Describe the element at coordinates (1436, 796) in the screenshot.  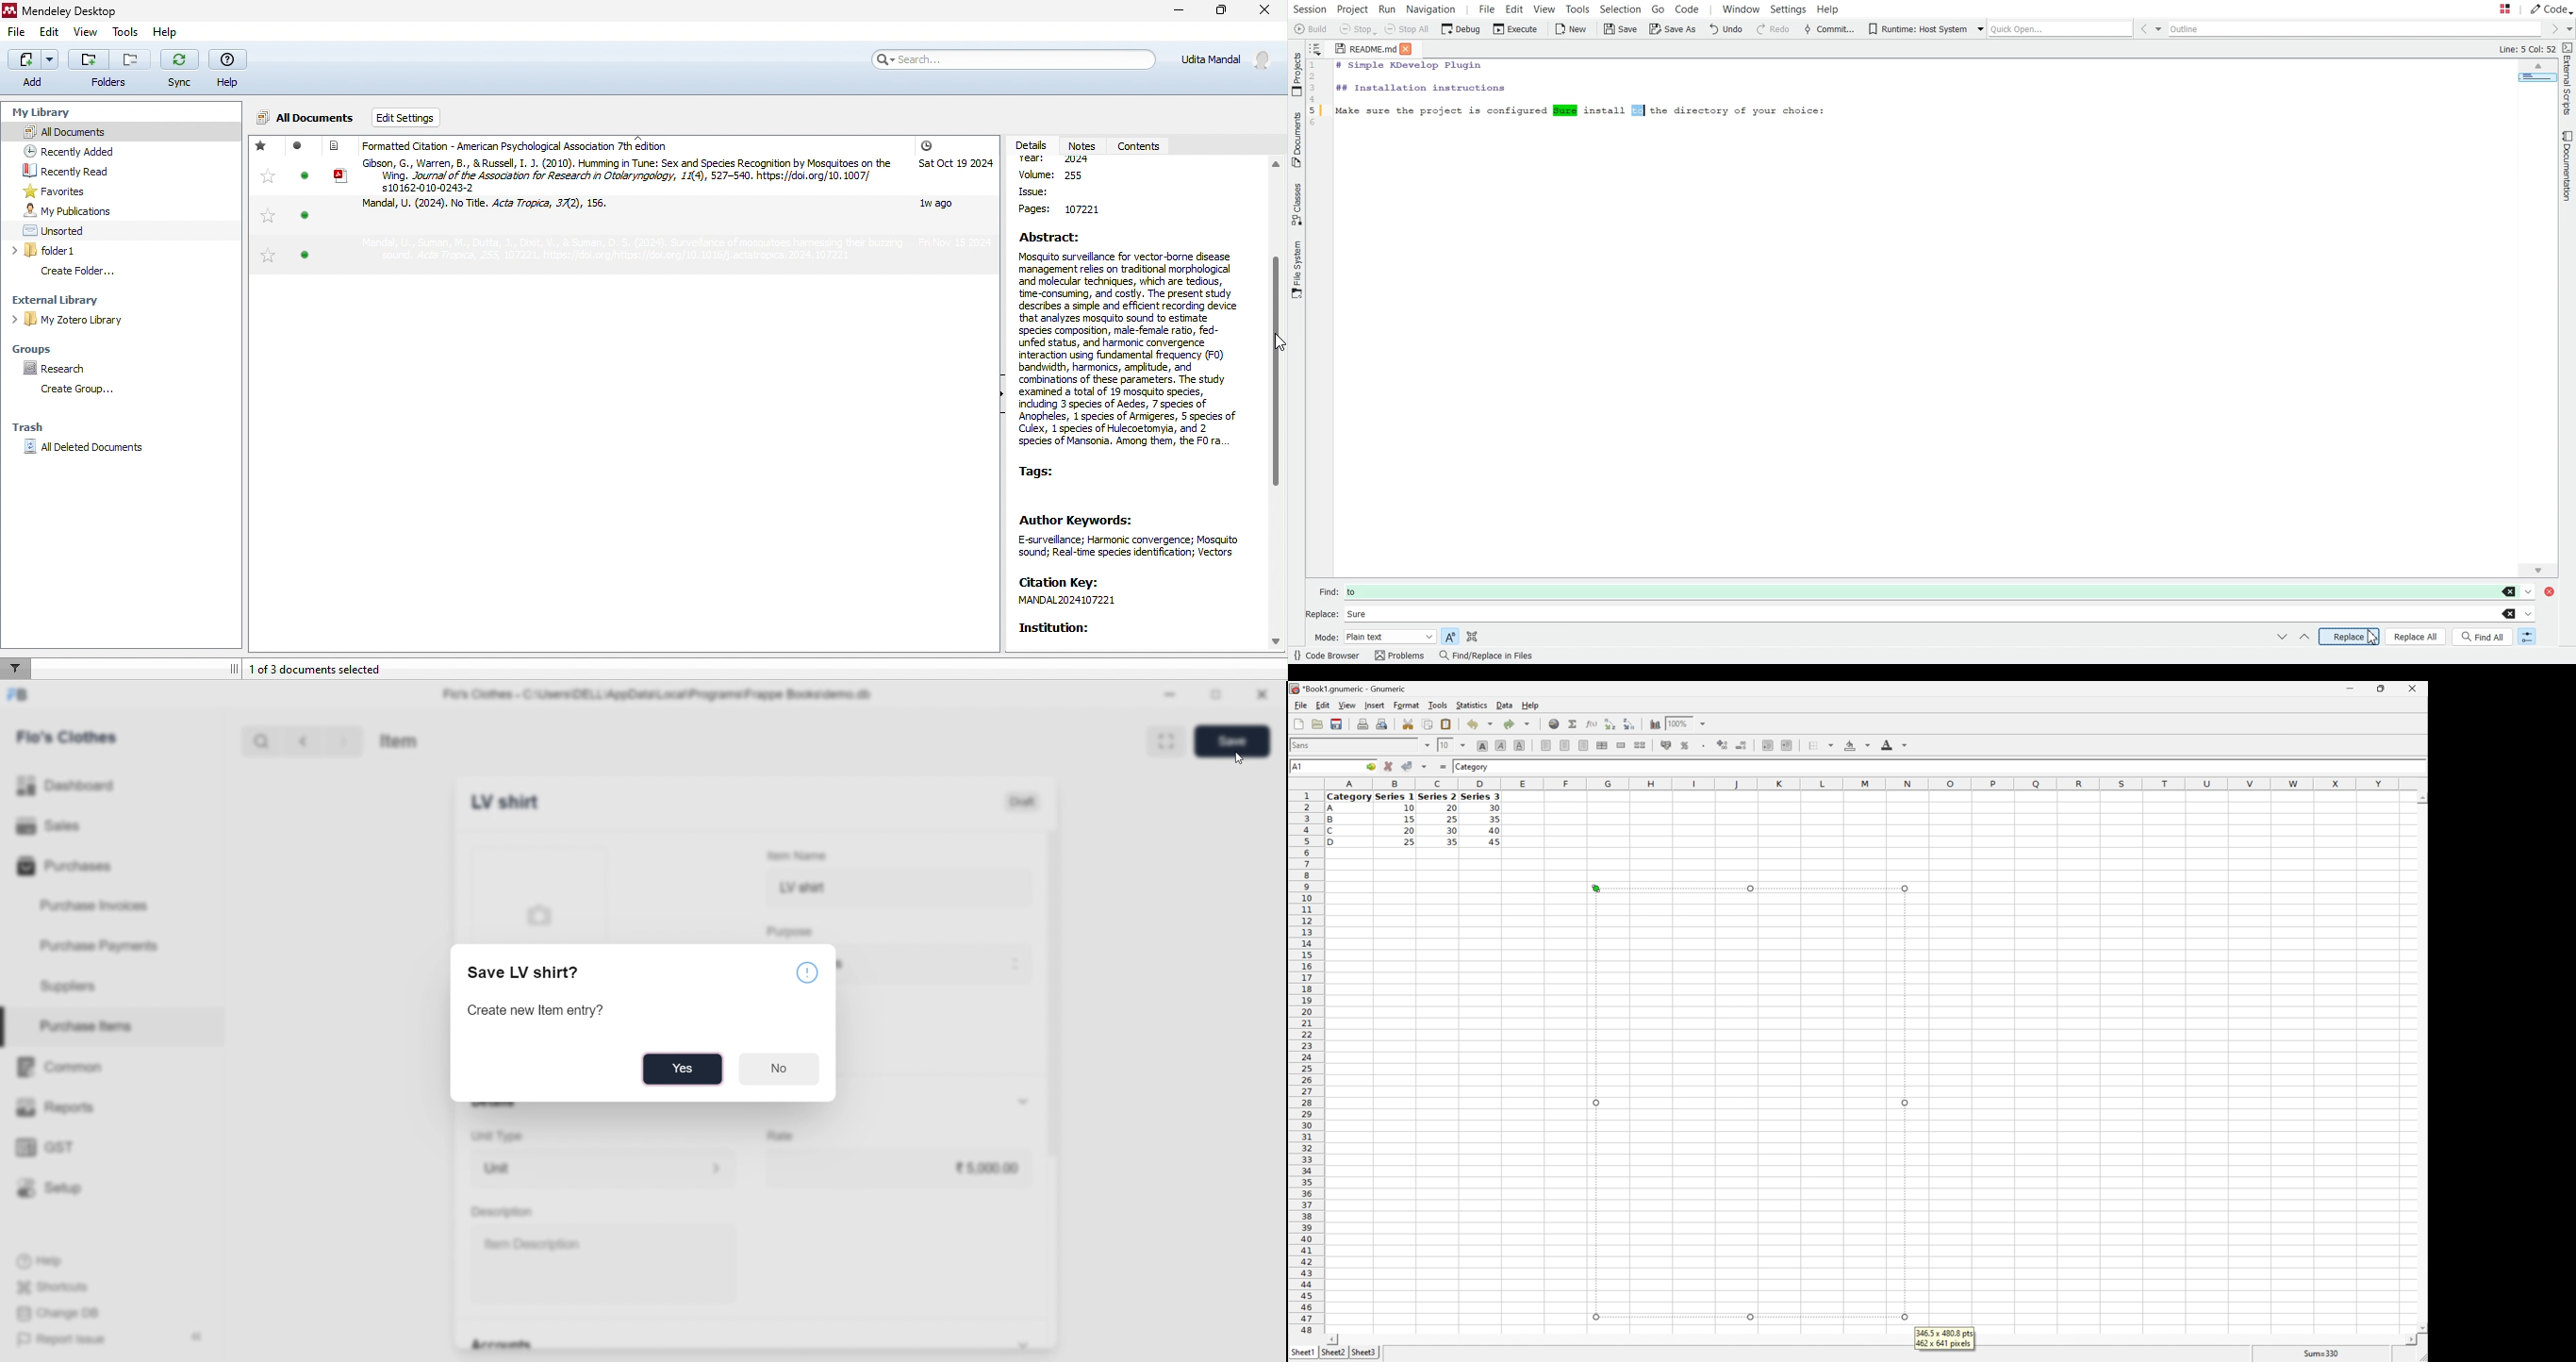
I see `Series 2` at that location.